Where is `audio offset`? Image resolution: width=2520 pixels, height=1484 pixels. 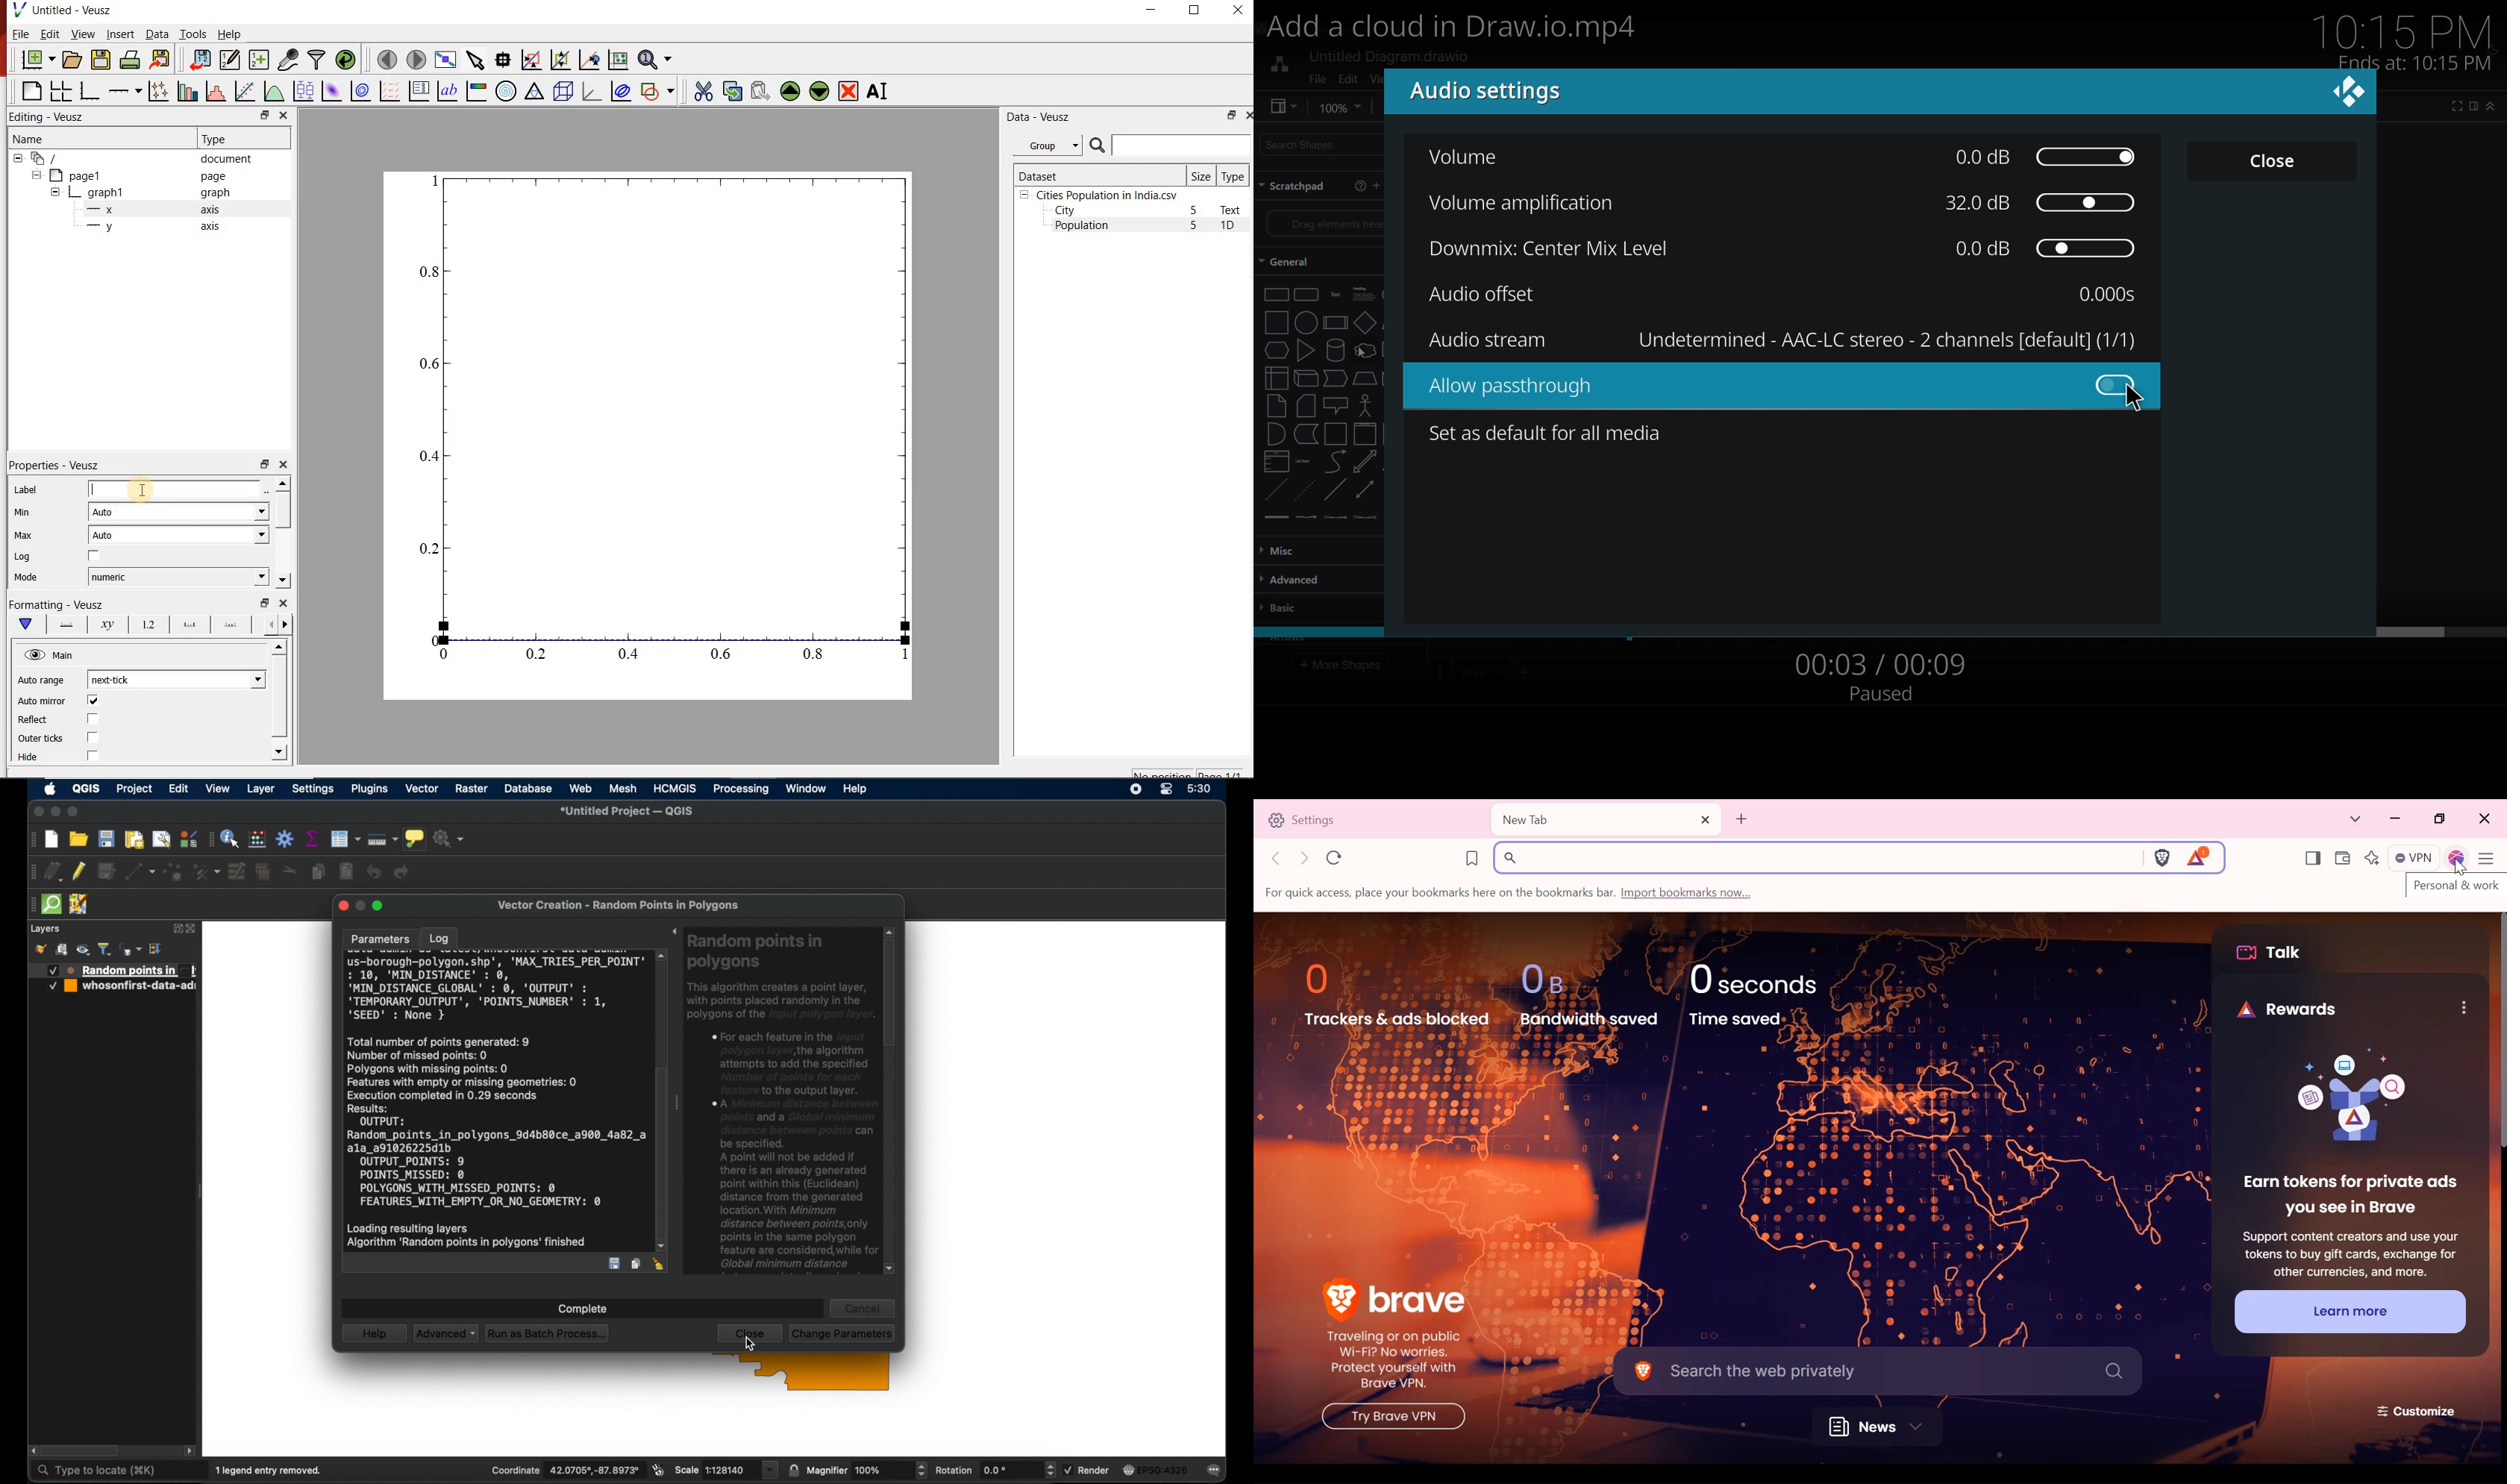
audio offset is located at coordinates (1481, 296).